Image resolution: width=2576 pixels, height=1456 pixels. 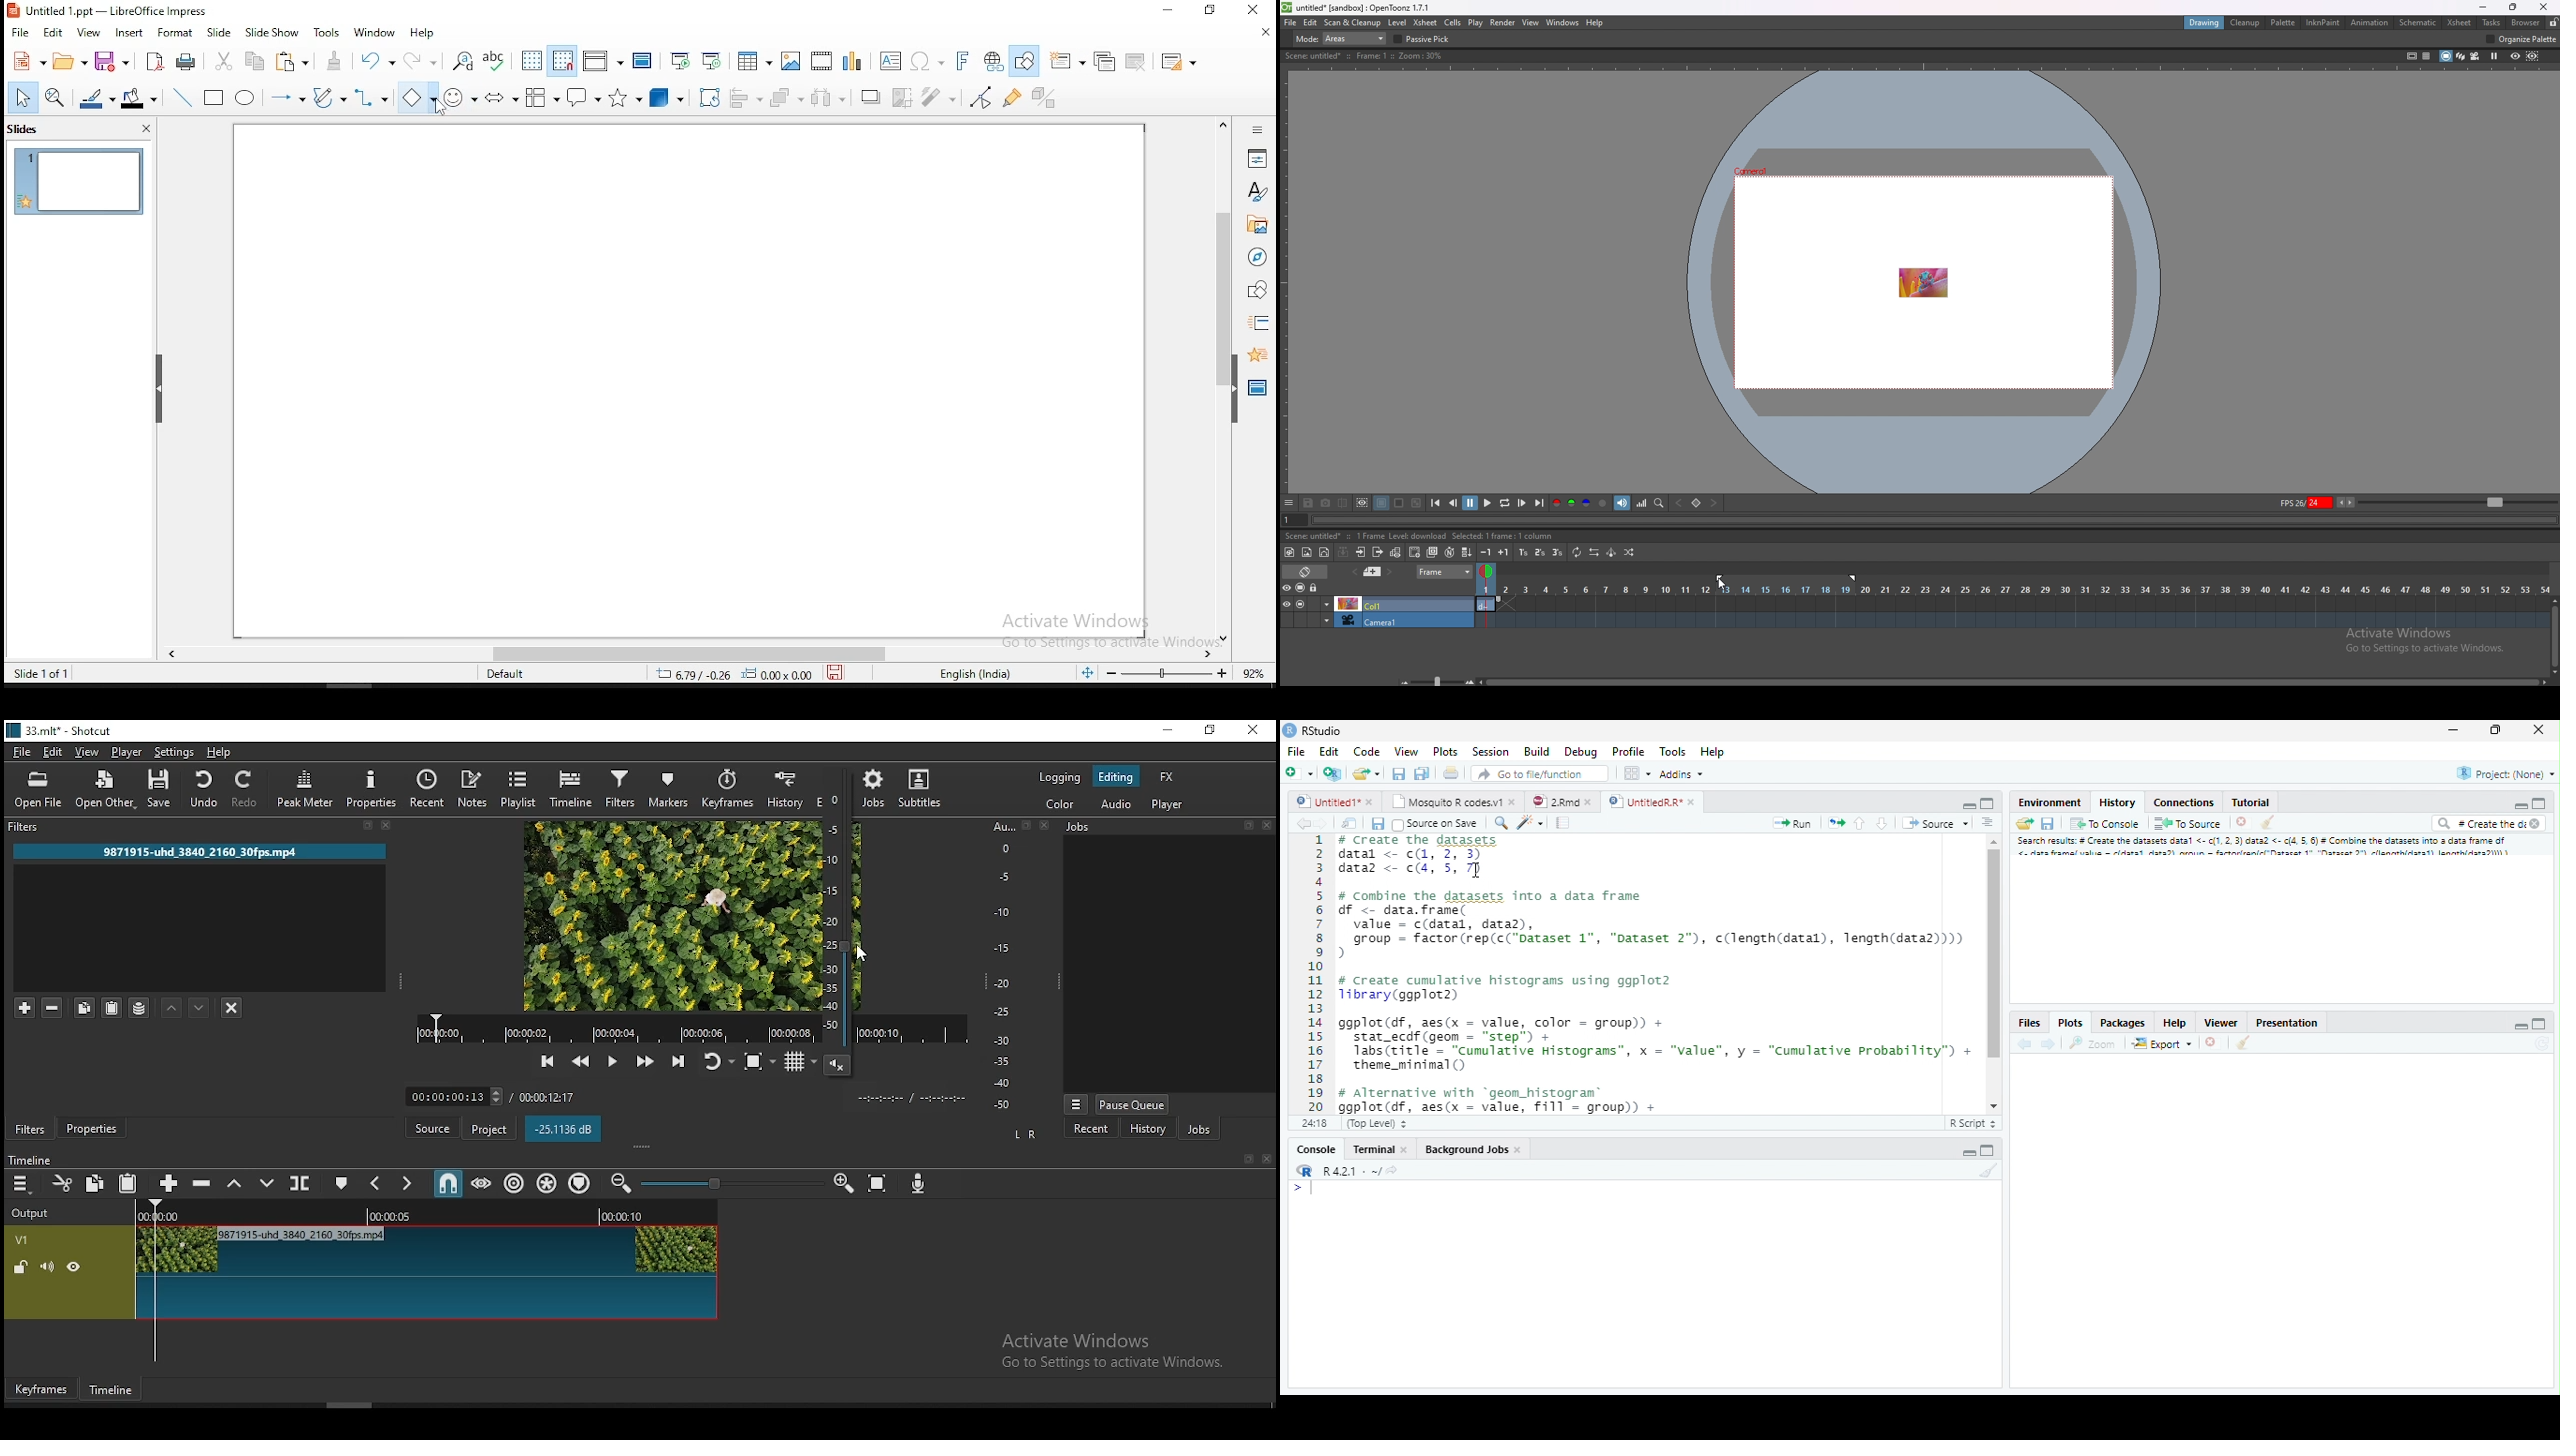 What do you see at coordinates (920, 1097) in the screenshot?
I see `time` at bounding box center [920, 1097].